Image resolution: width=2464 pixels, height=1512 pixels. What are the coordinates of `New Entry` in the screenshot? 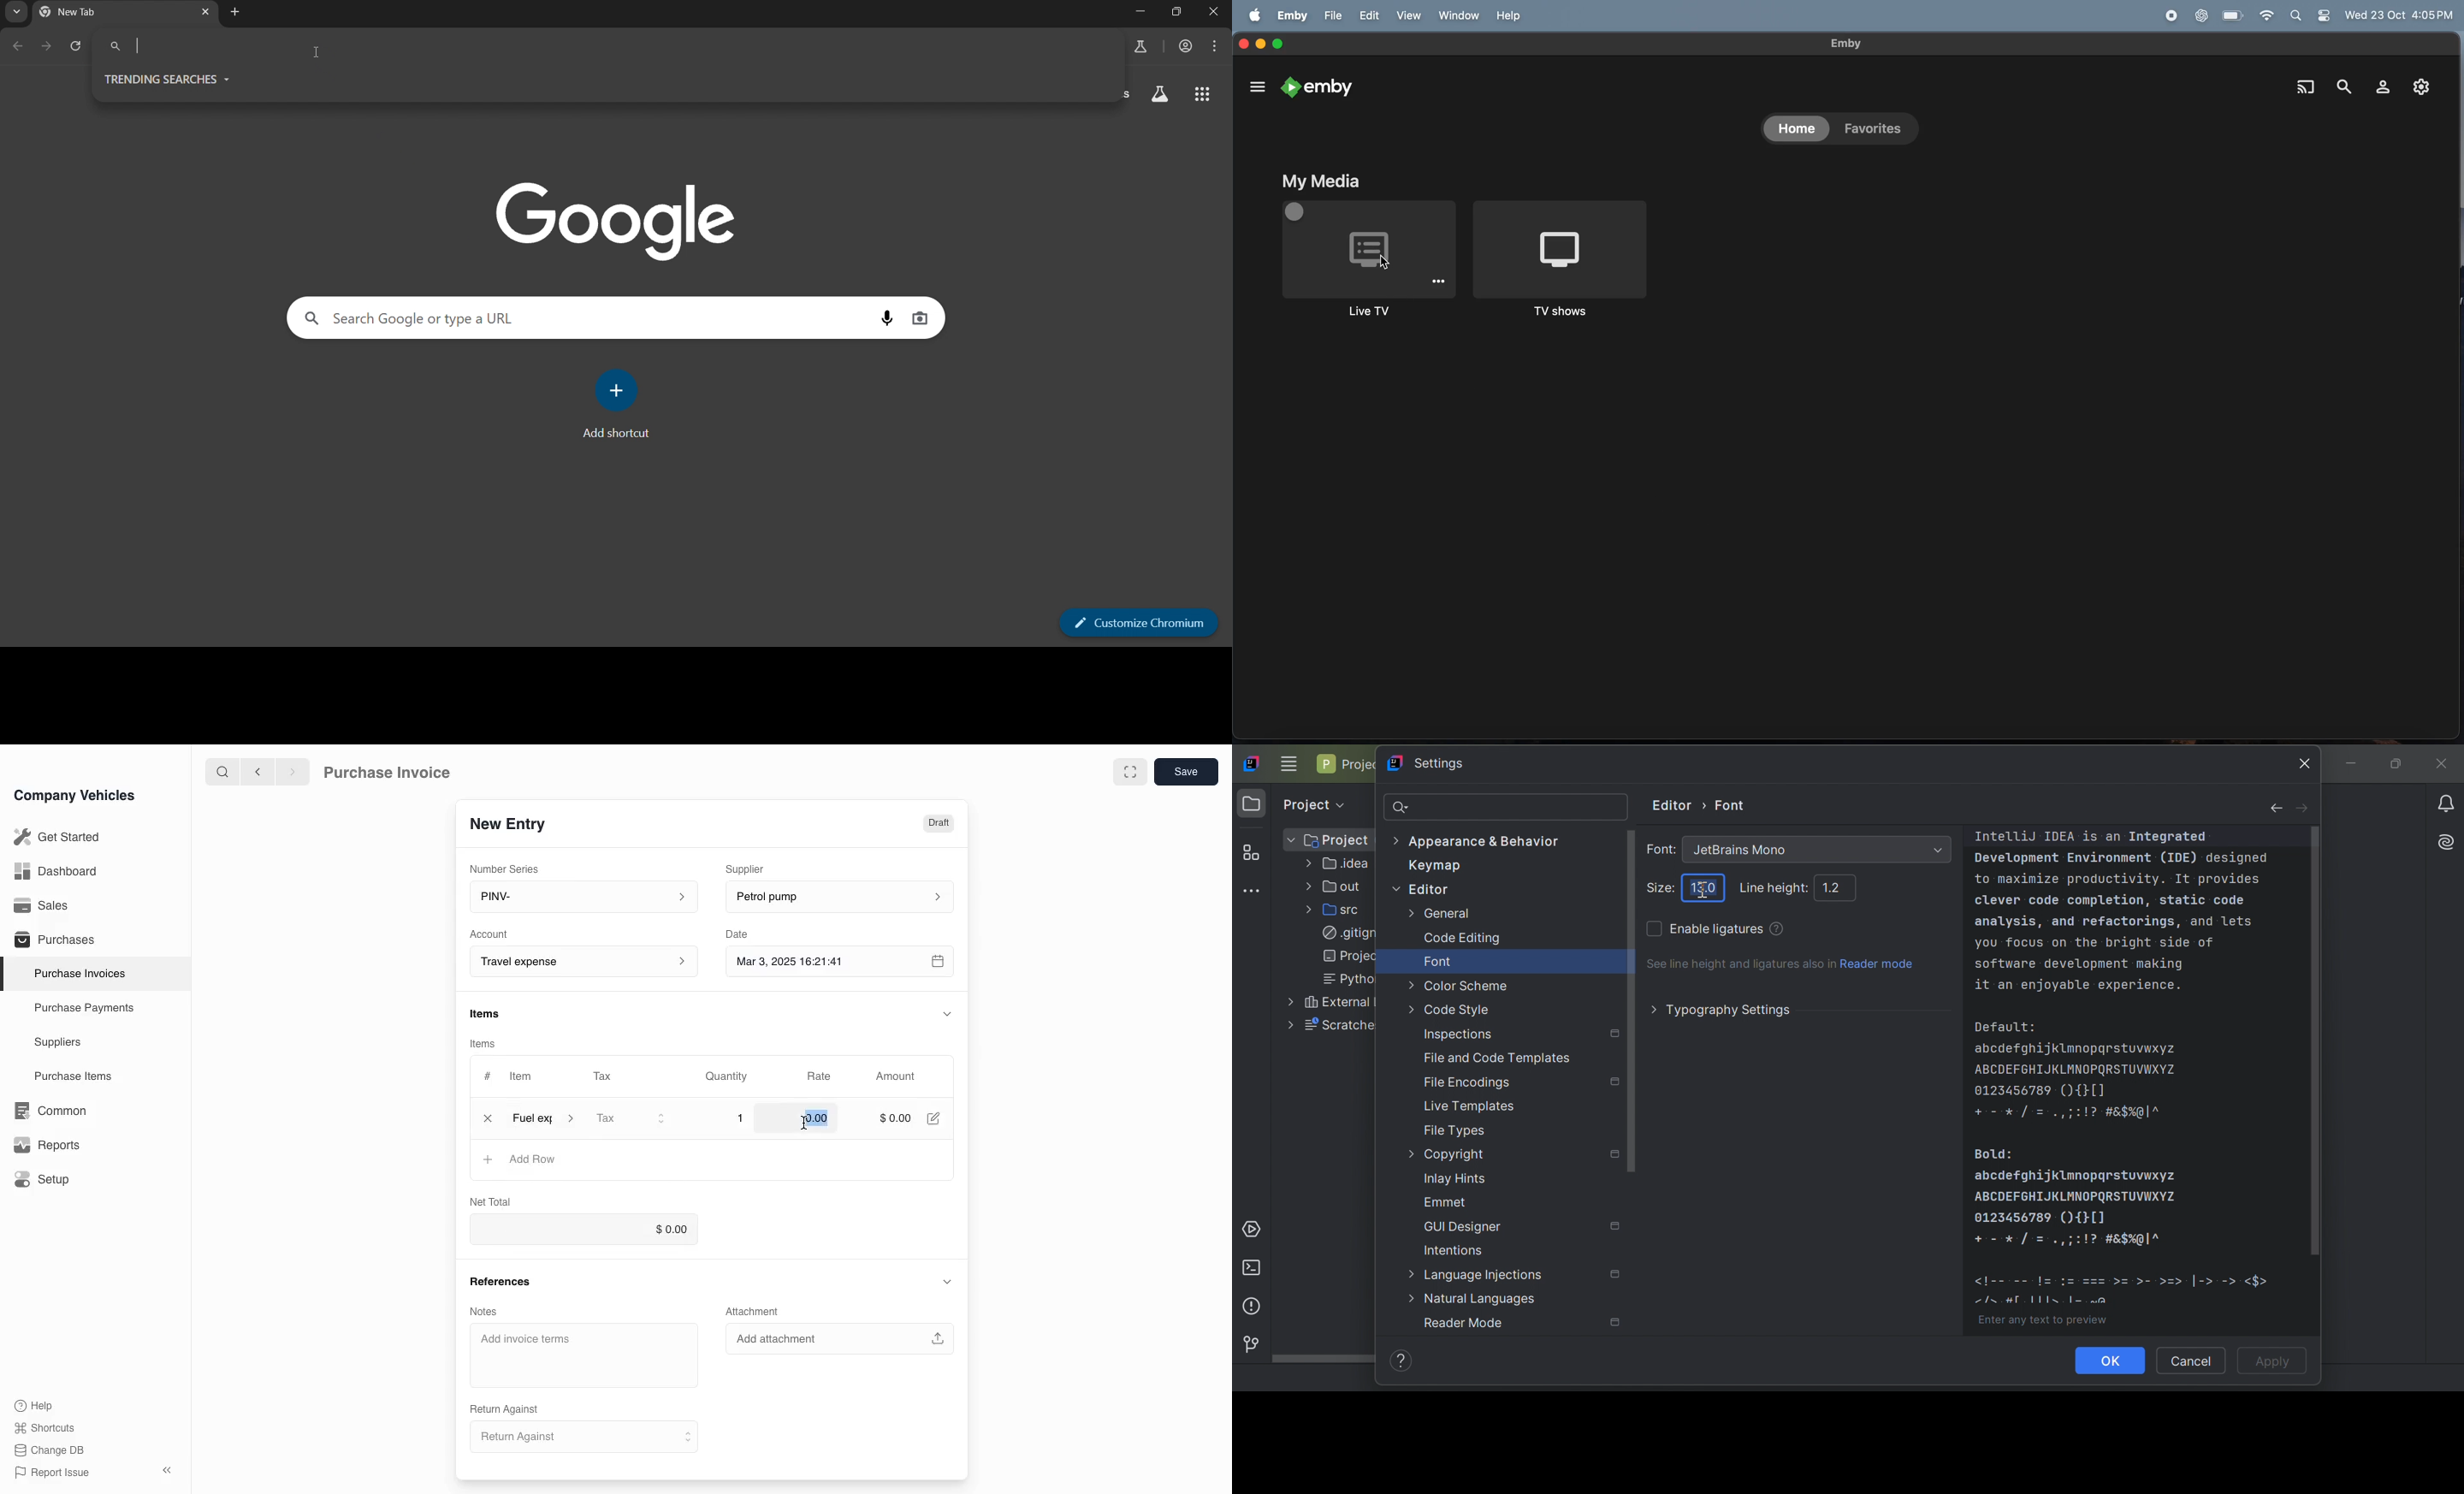 It's located at (516, 822).